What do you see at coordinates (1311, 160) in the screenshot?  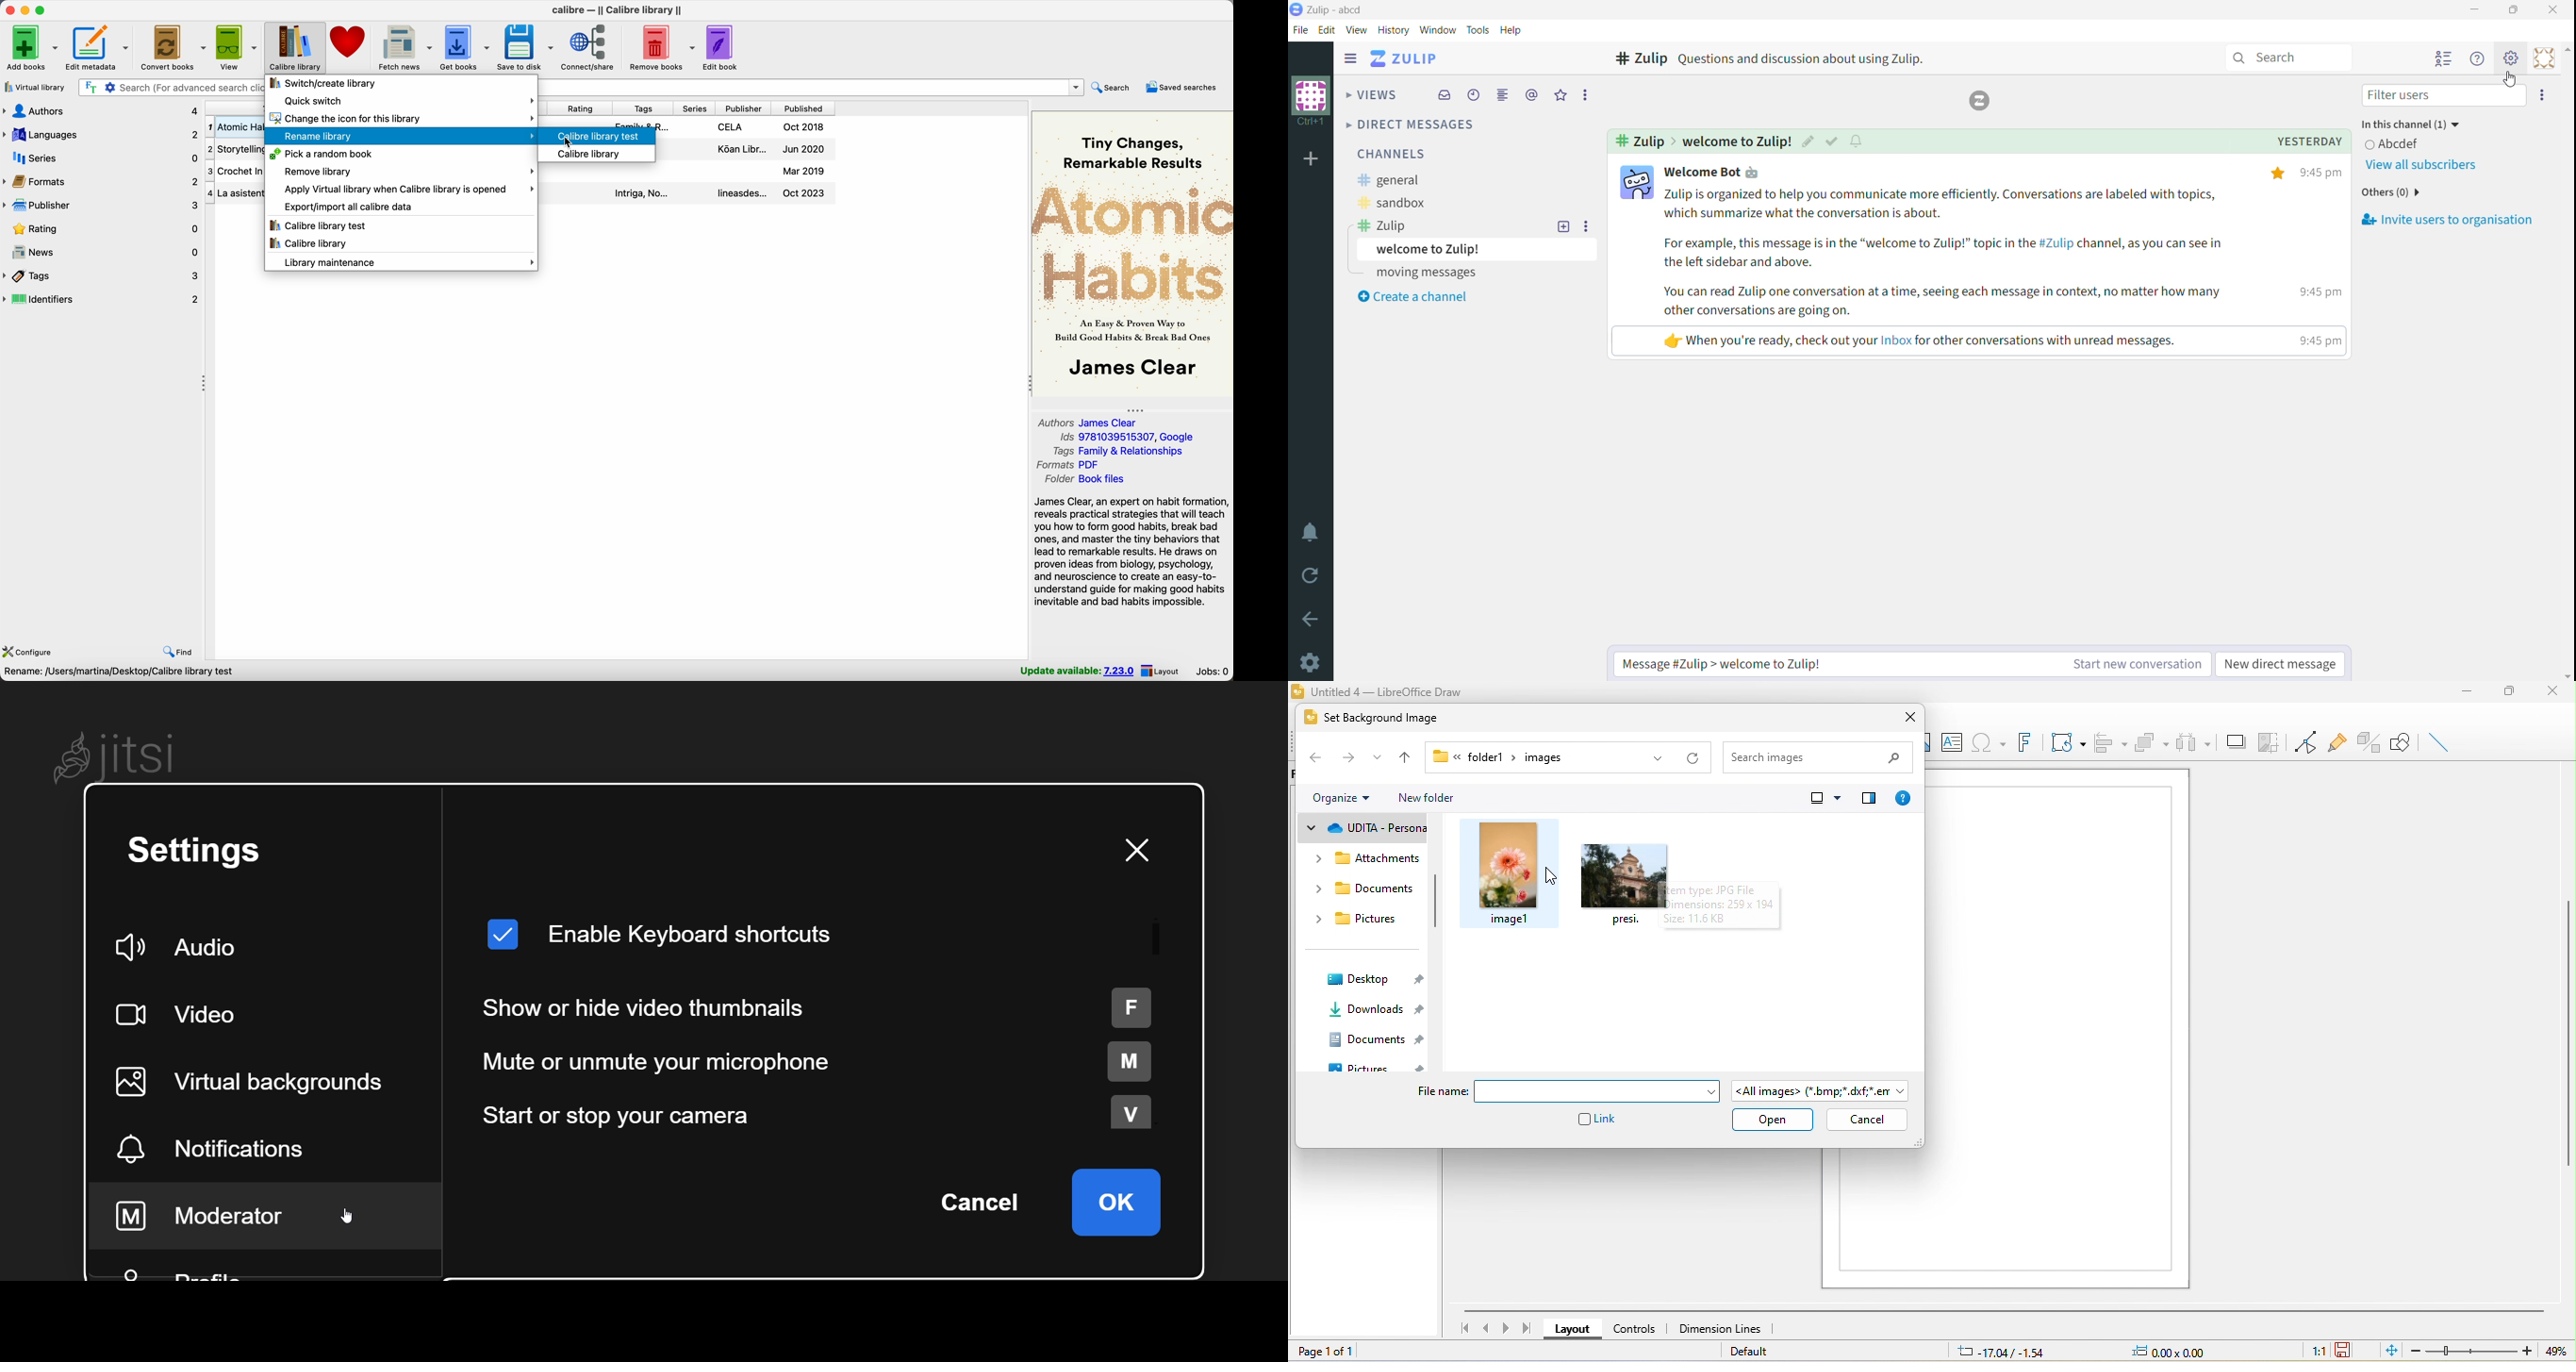 I see `Add Organization` at bounding box center [1311, 160].